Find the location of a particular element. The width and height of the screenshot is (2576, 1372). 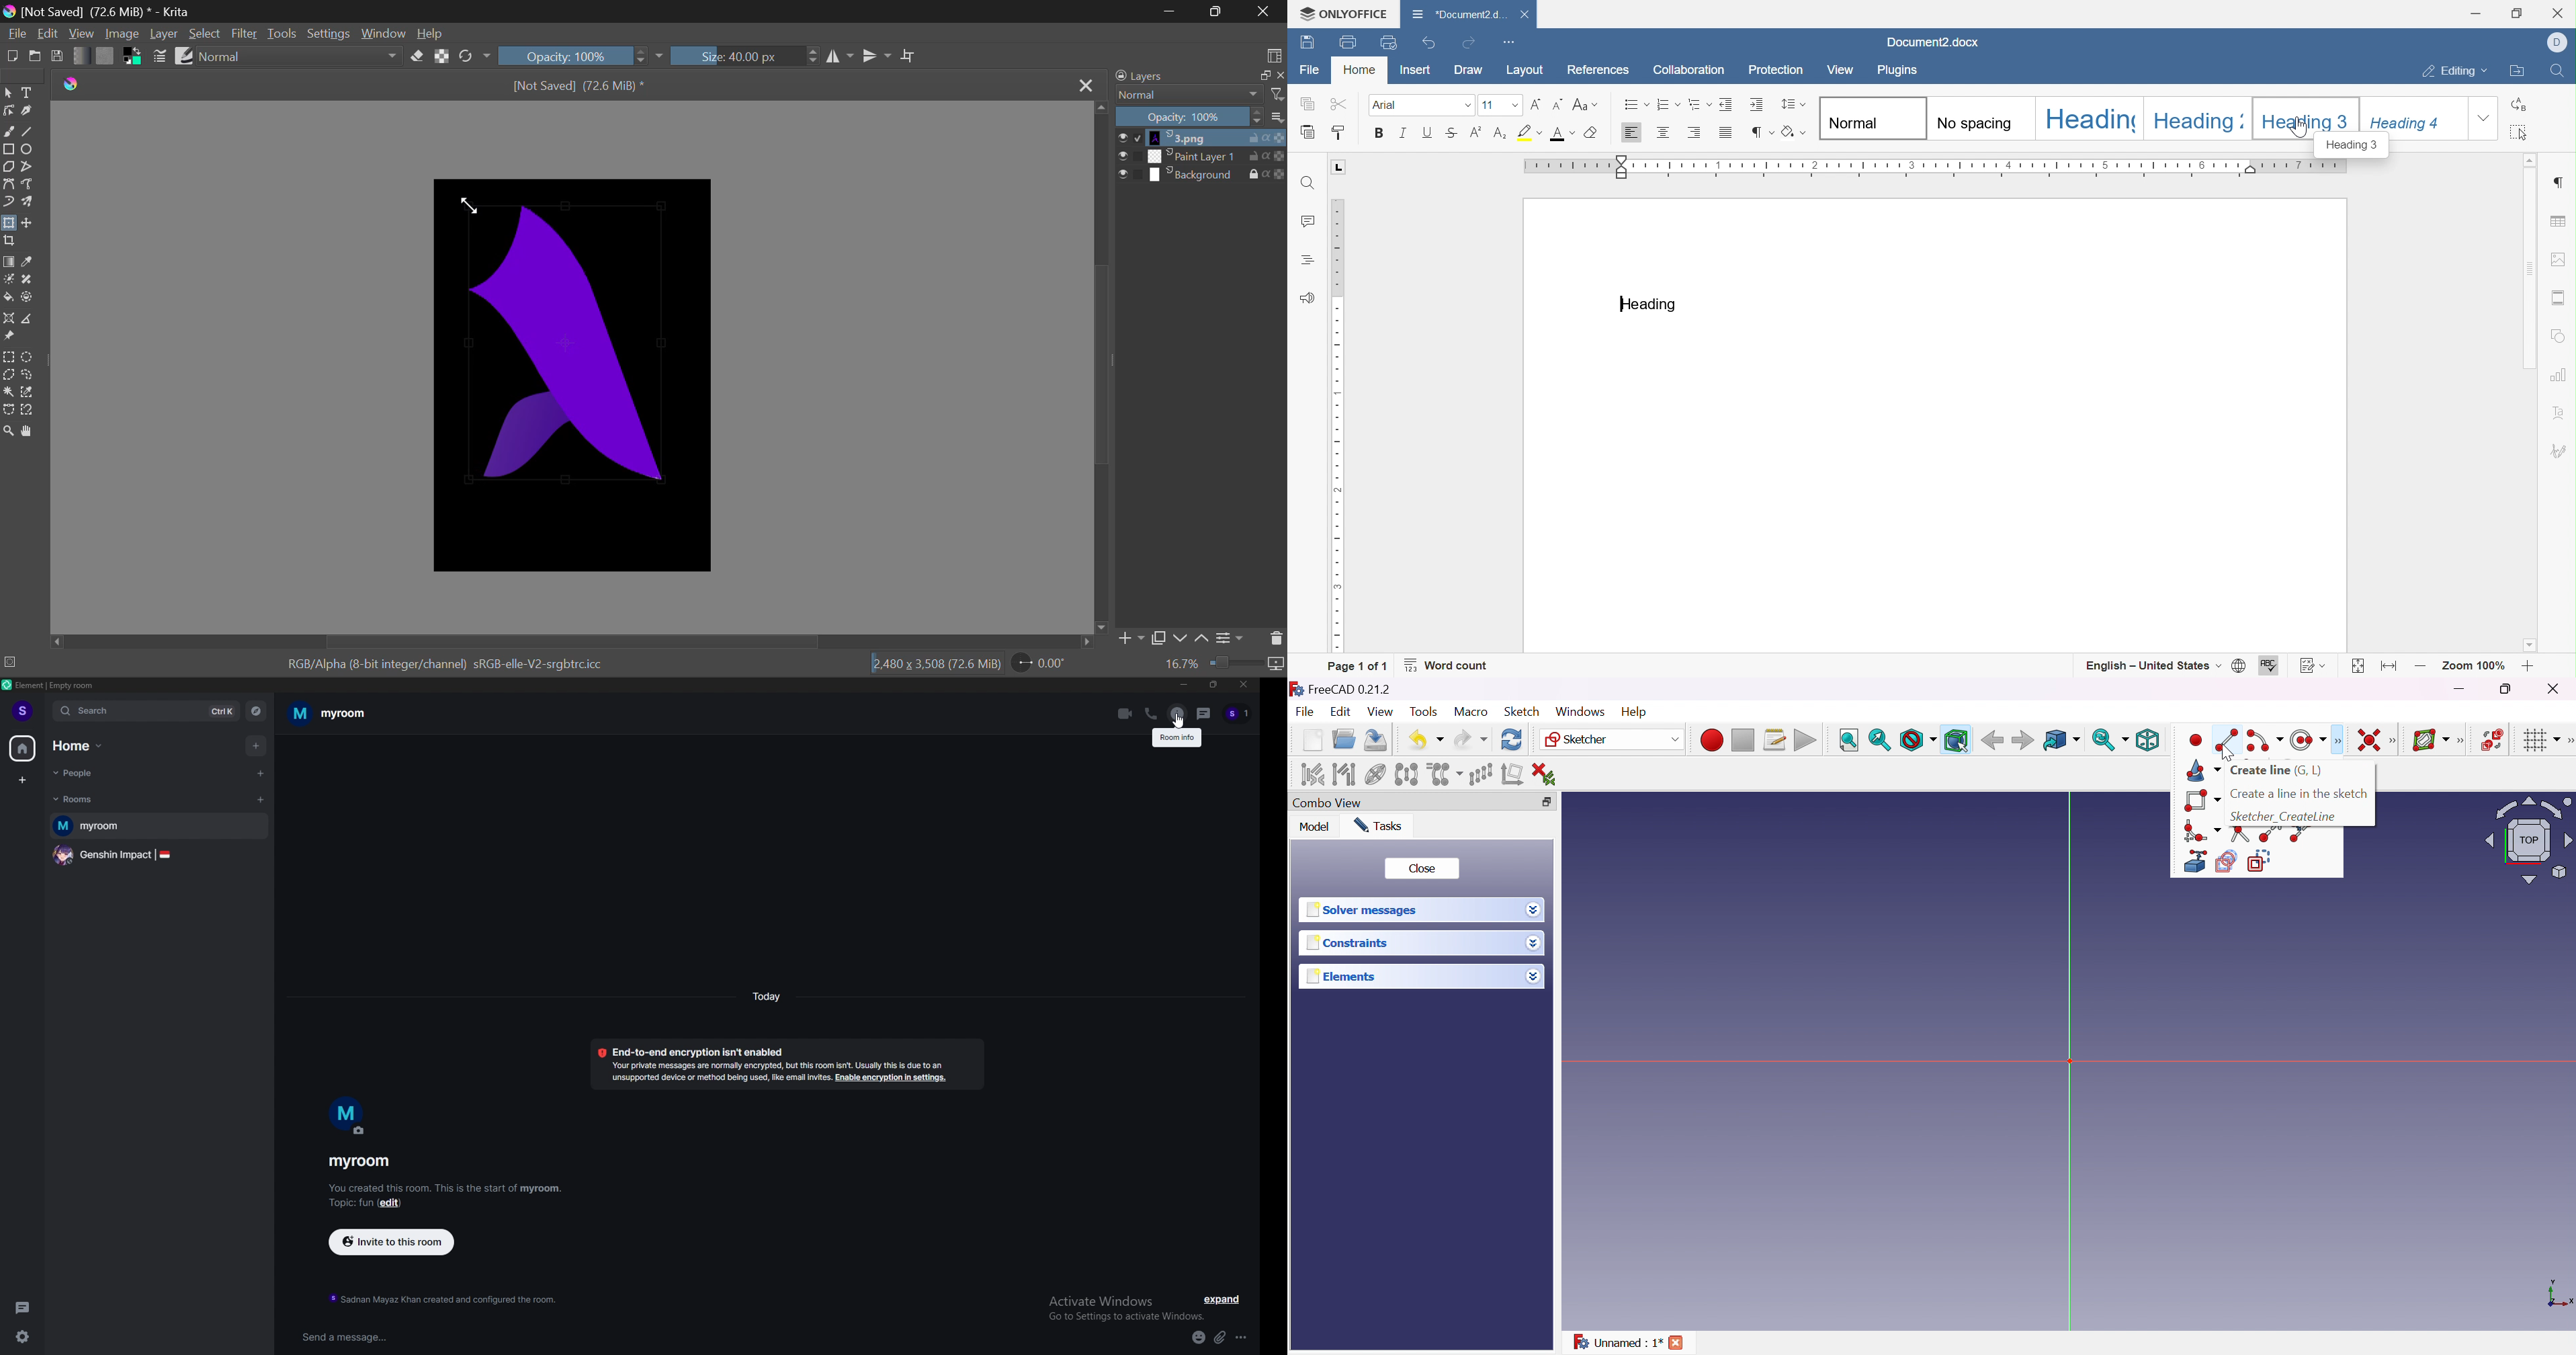

Enclose and Fill is located at coordinates (31, 299).